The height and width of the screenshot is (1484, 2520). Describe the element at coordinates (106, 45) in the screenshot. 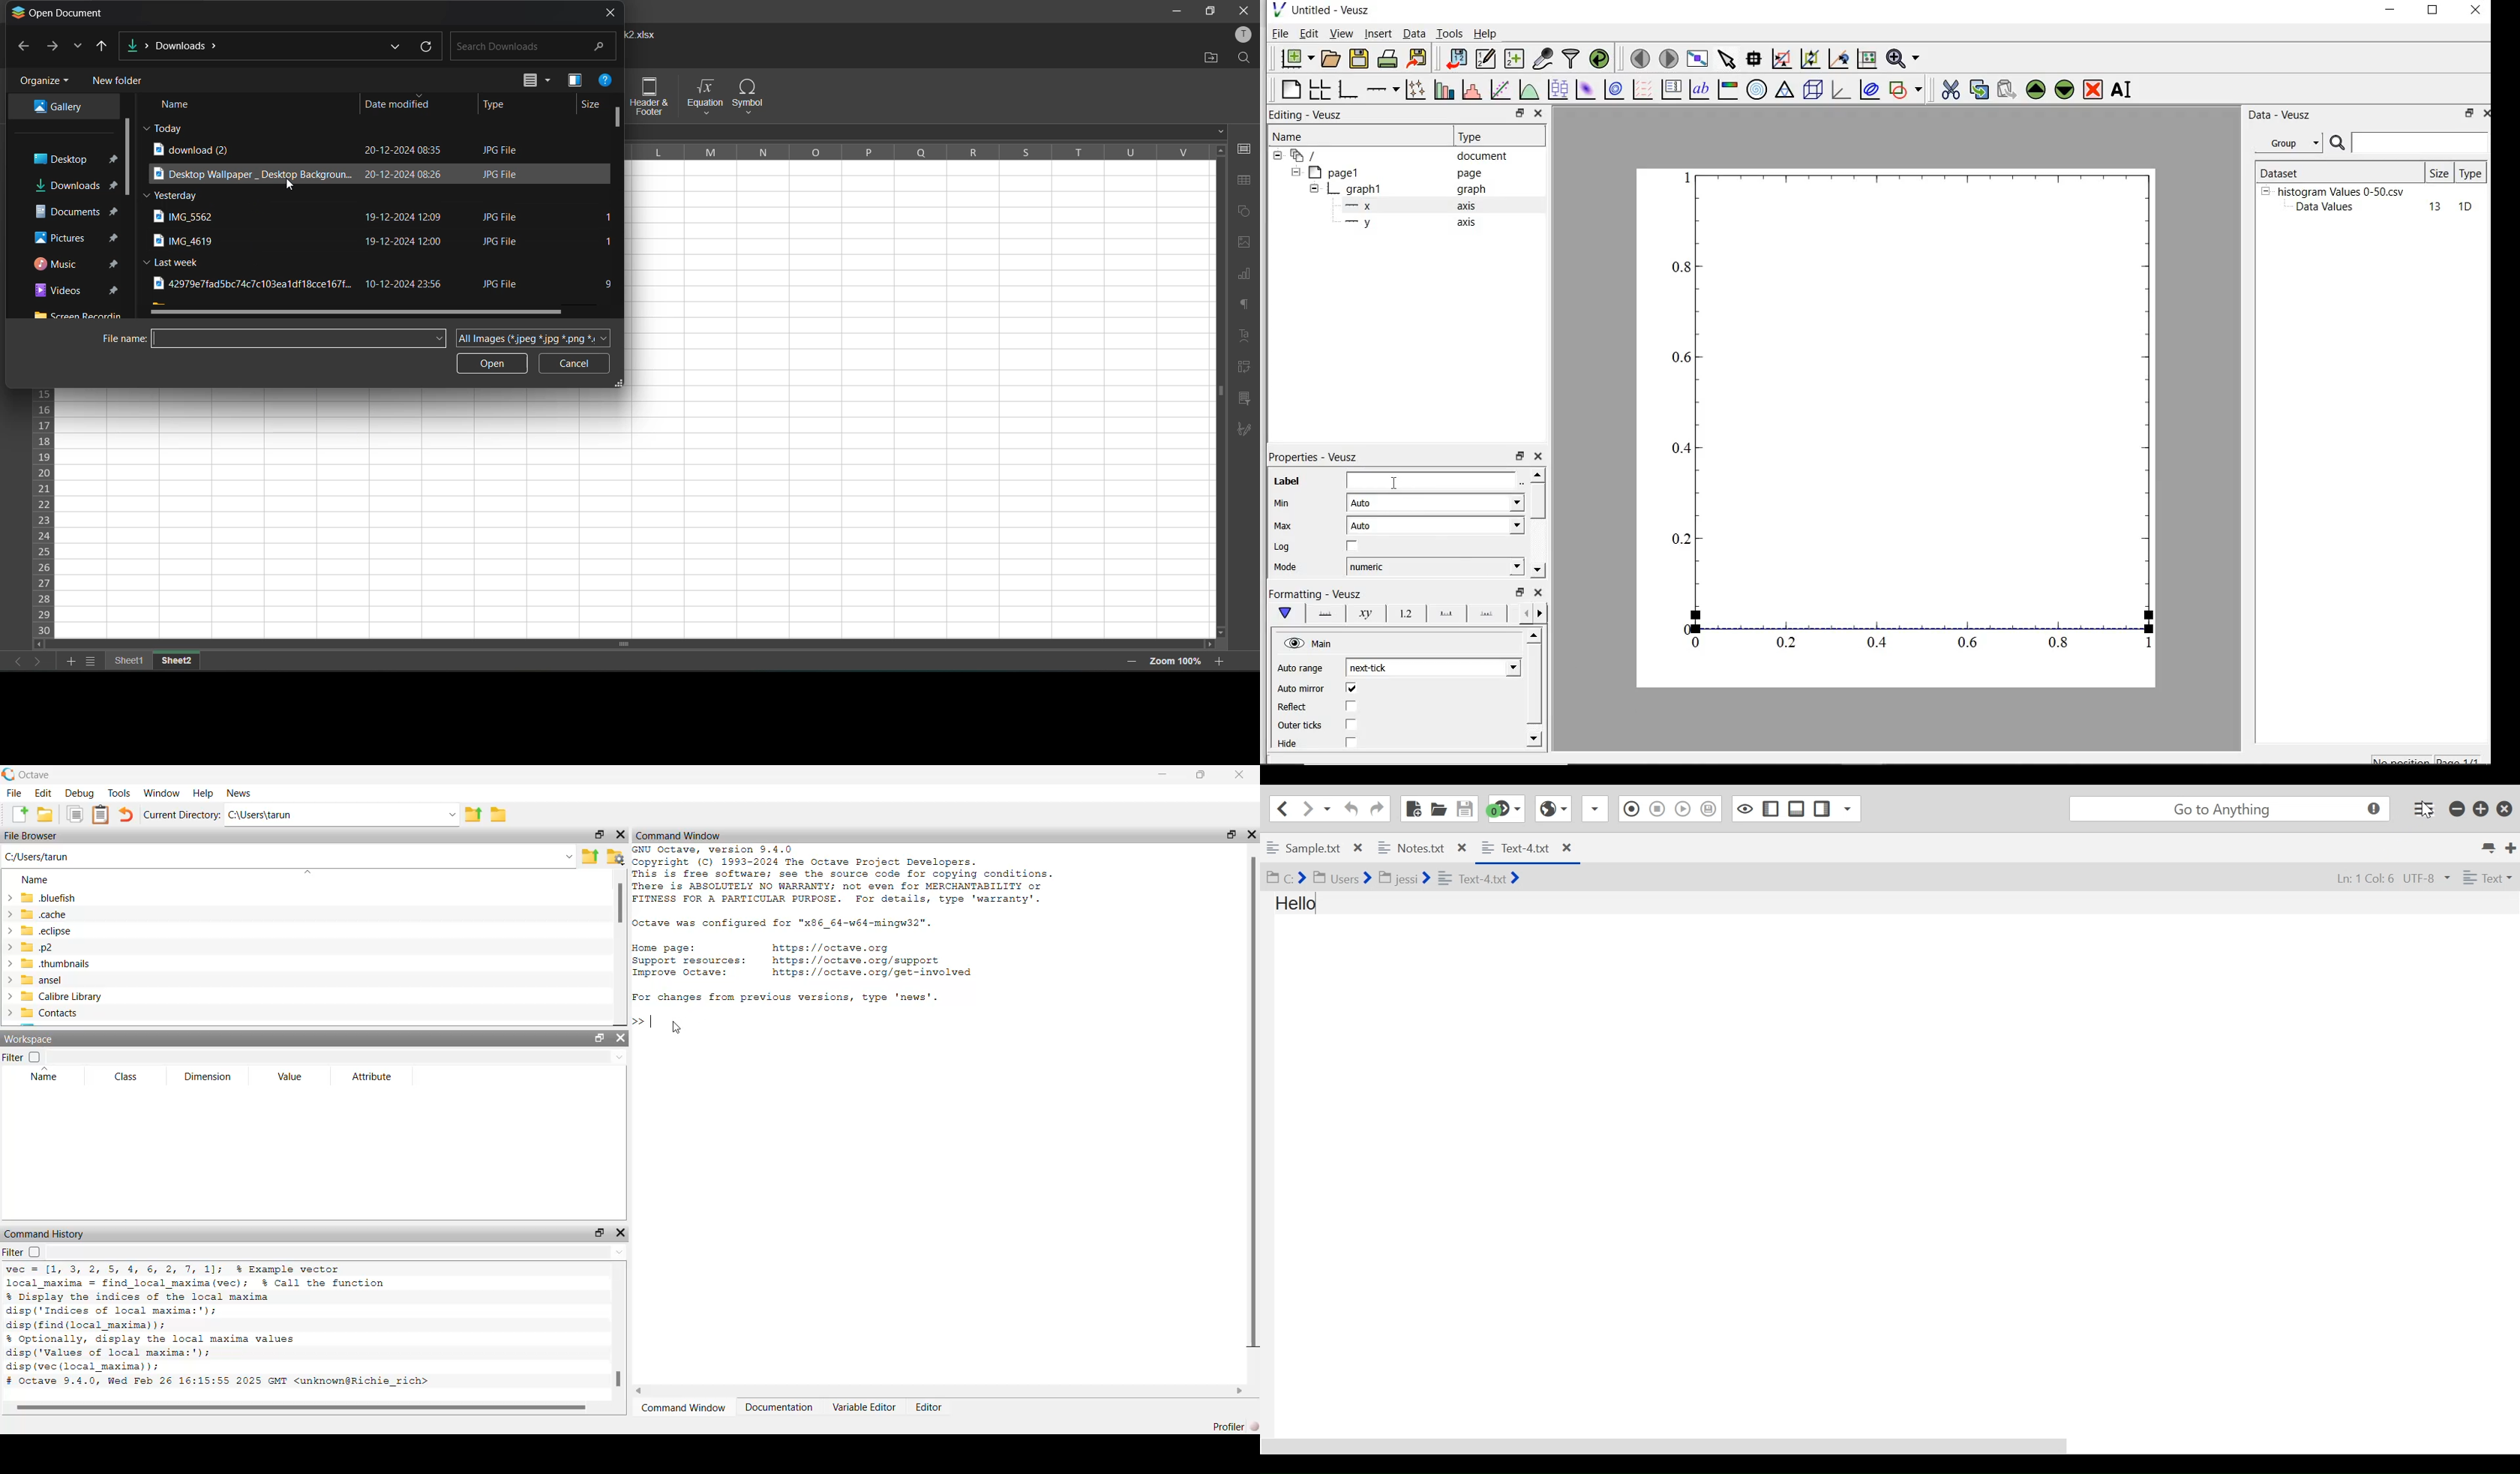

I see `up to desktop` at that location.